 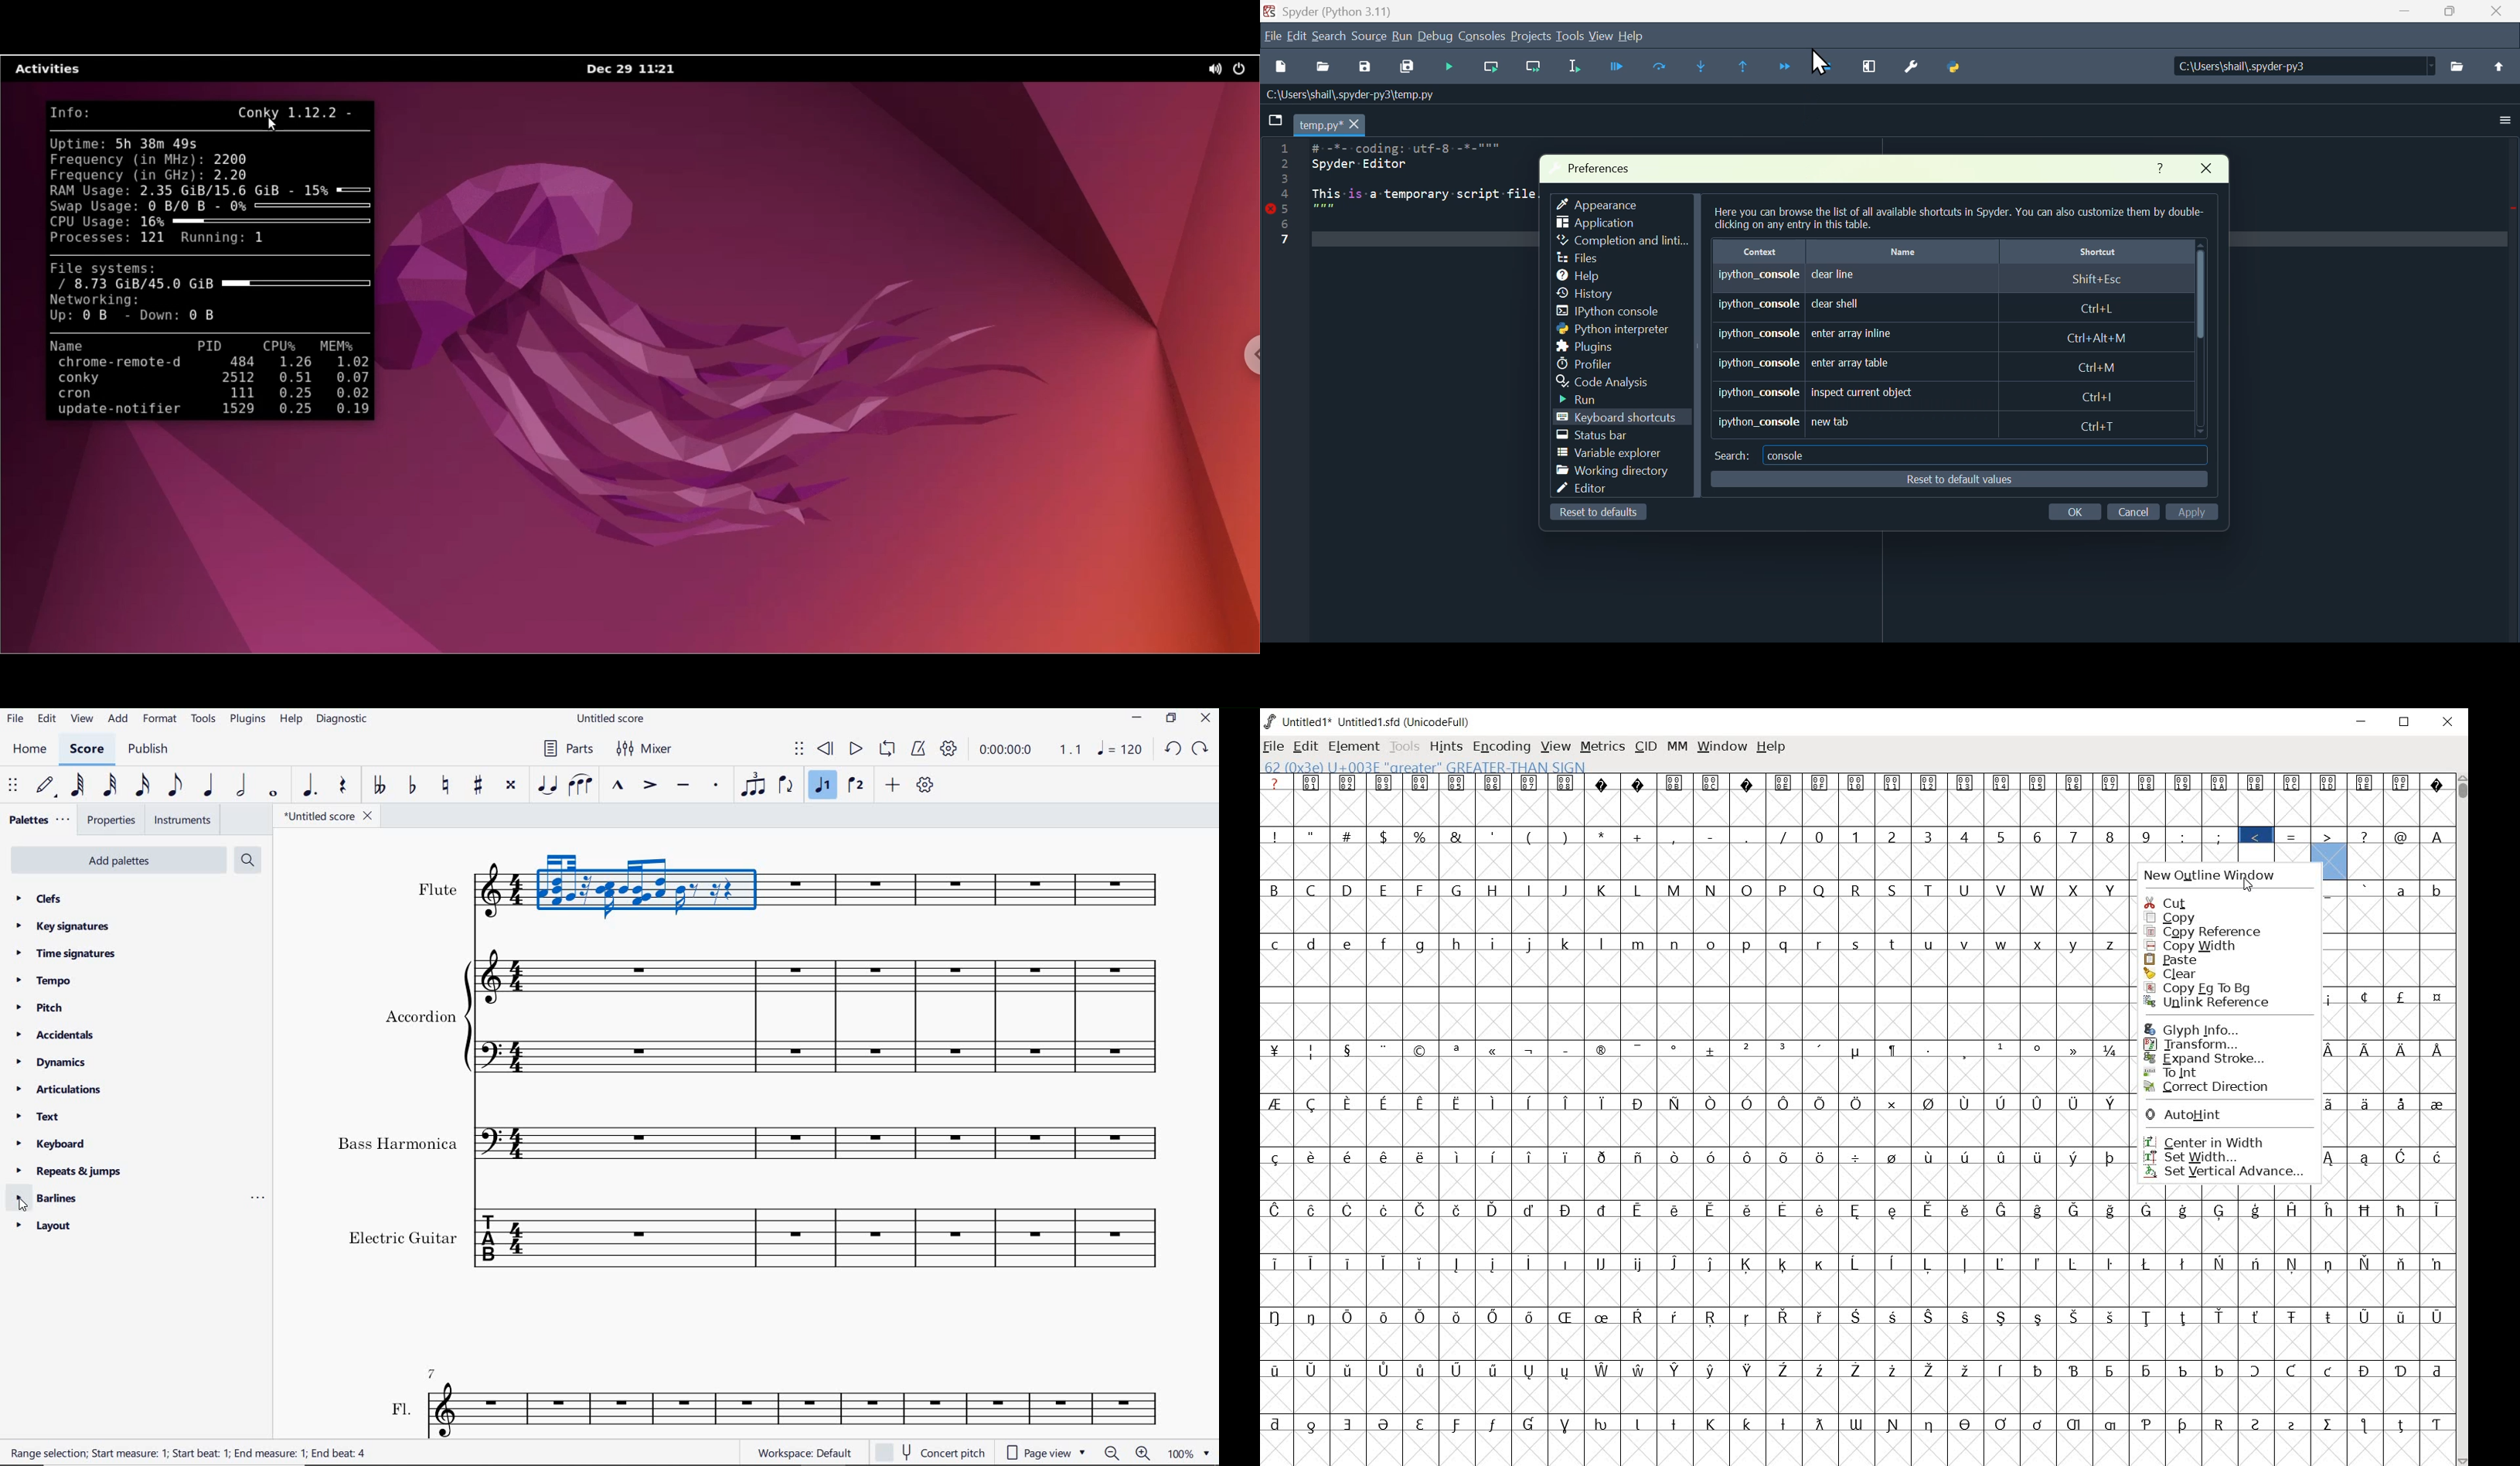 I want to click on Clear shell, so click(x=1935, y=307).